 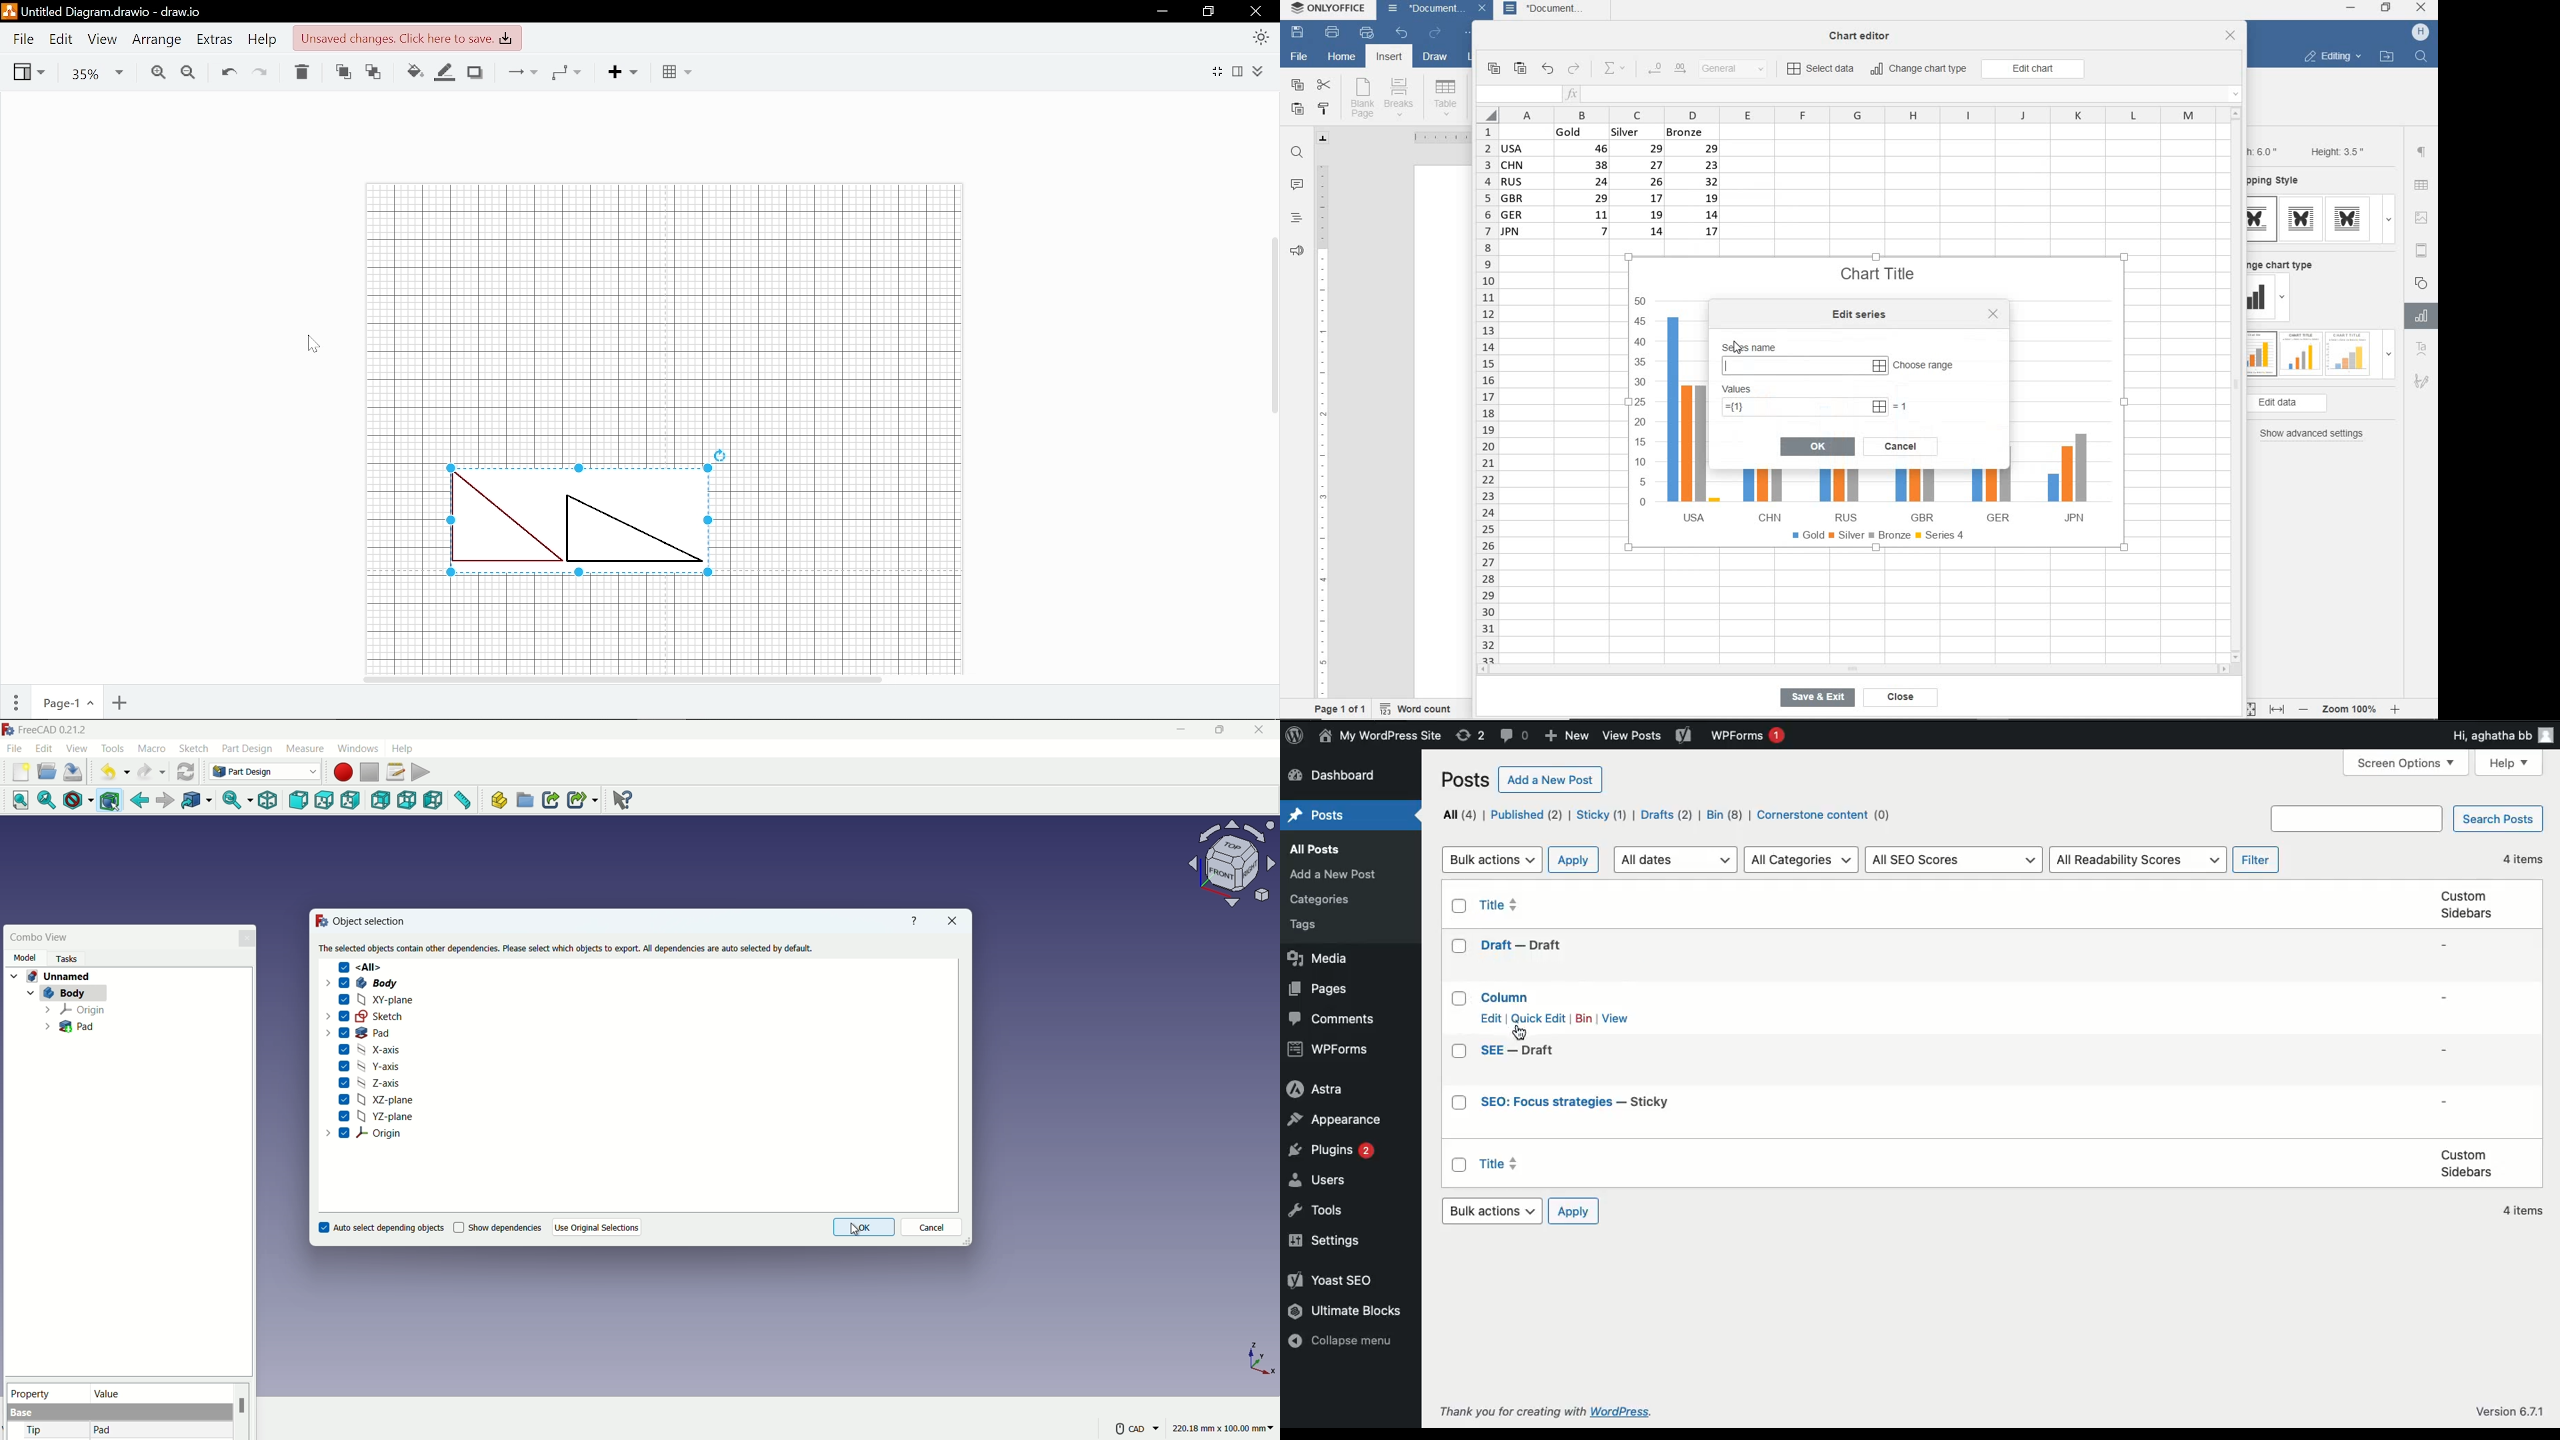 What do you see at coordinates (1691, 418) in the screenshot?
I see `USA` at bounding box center [1691, 418].